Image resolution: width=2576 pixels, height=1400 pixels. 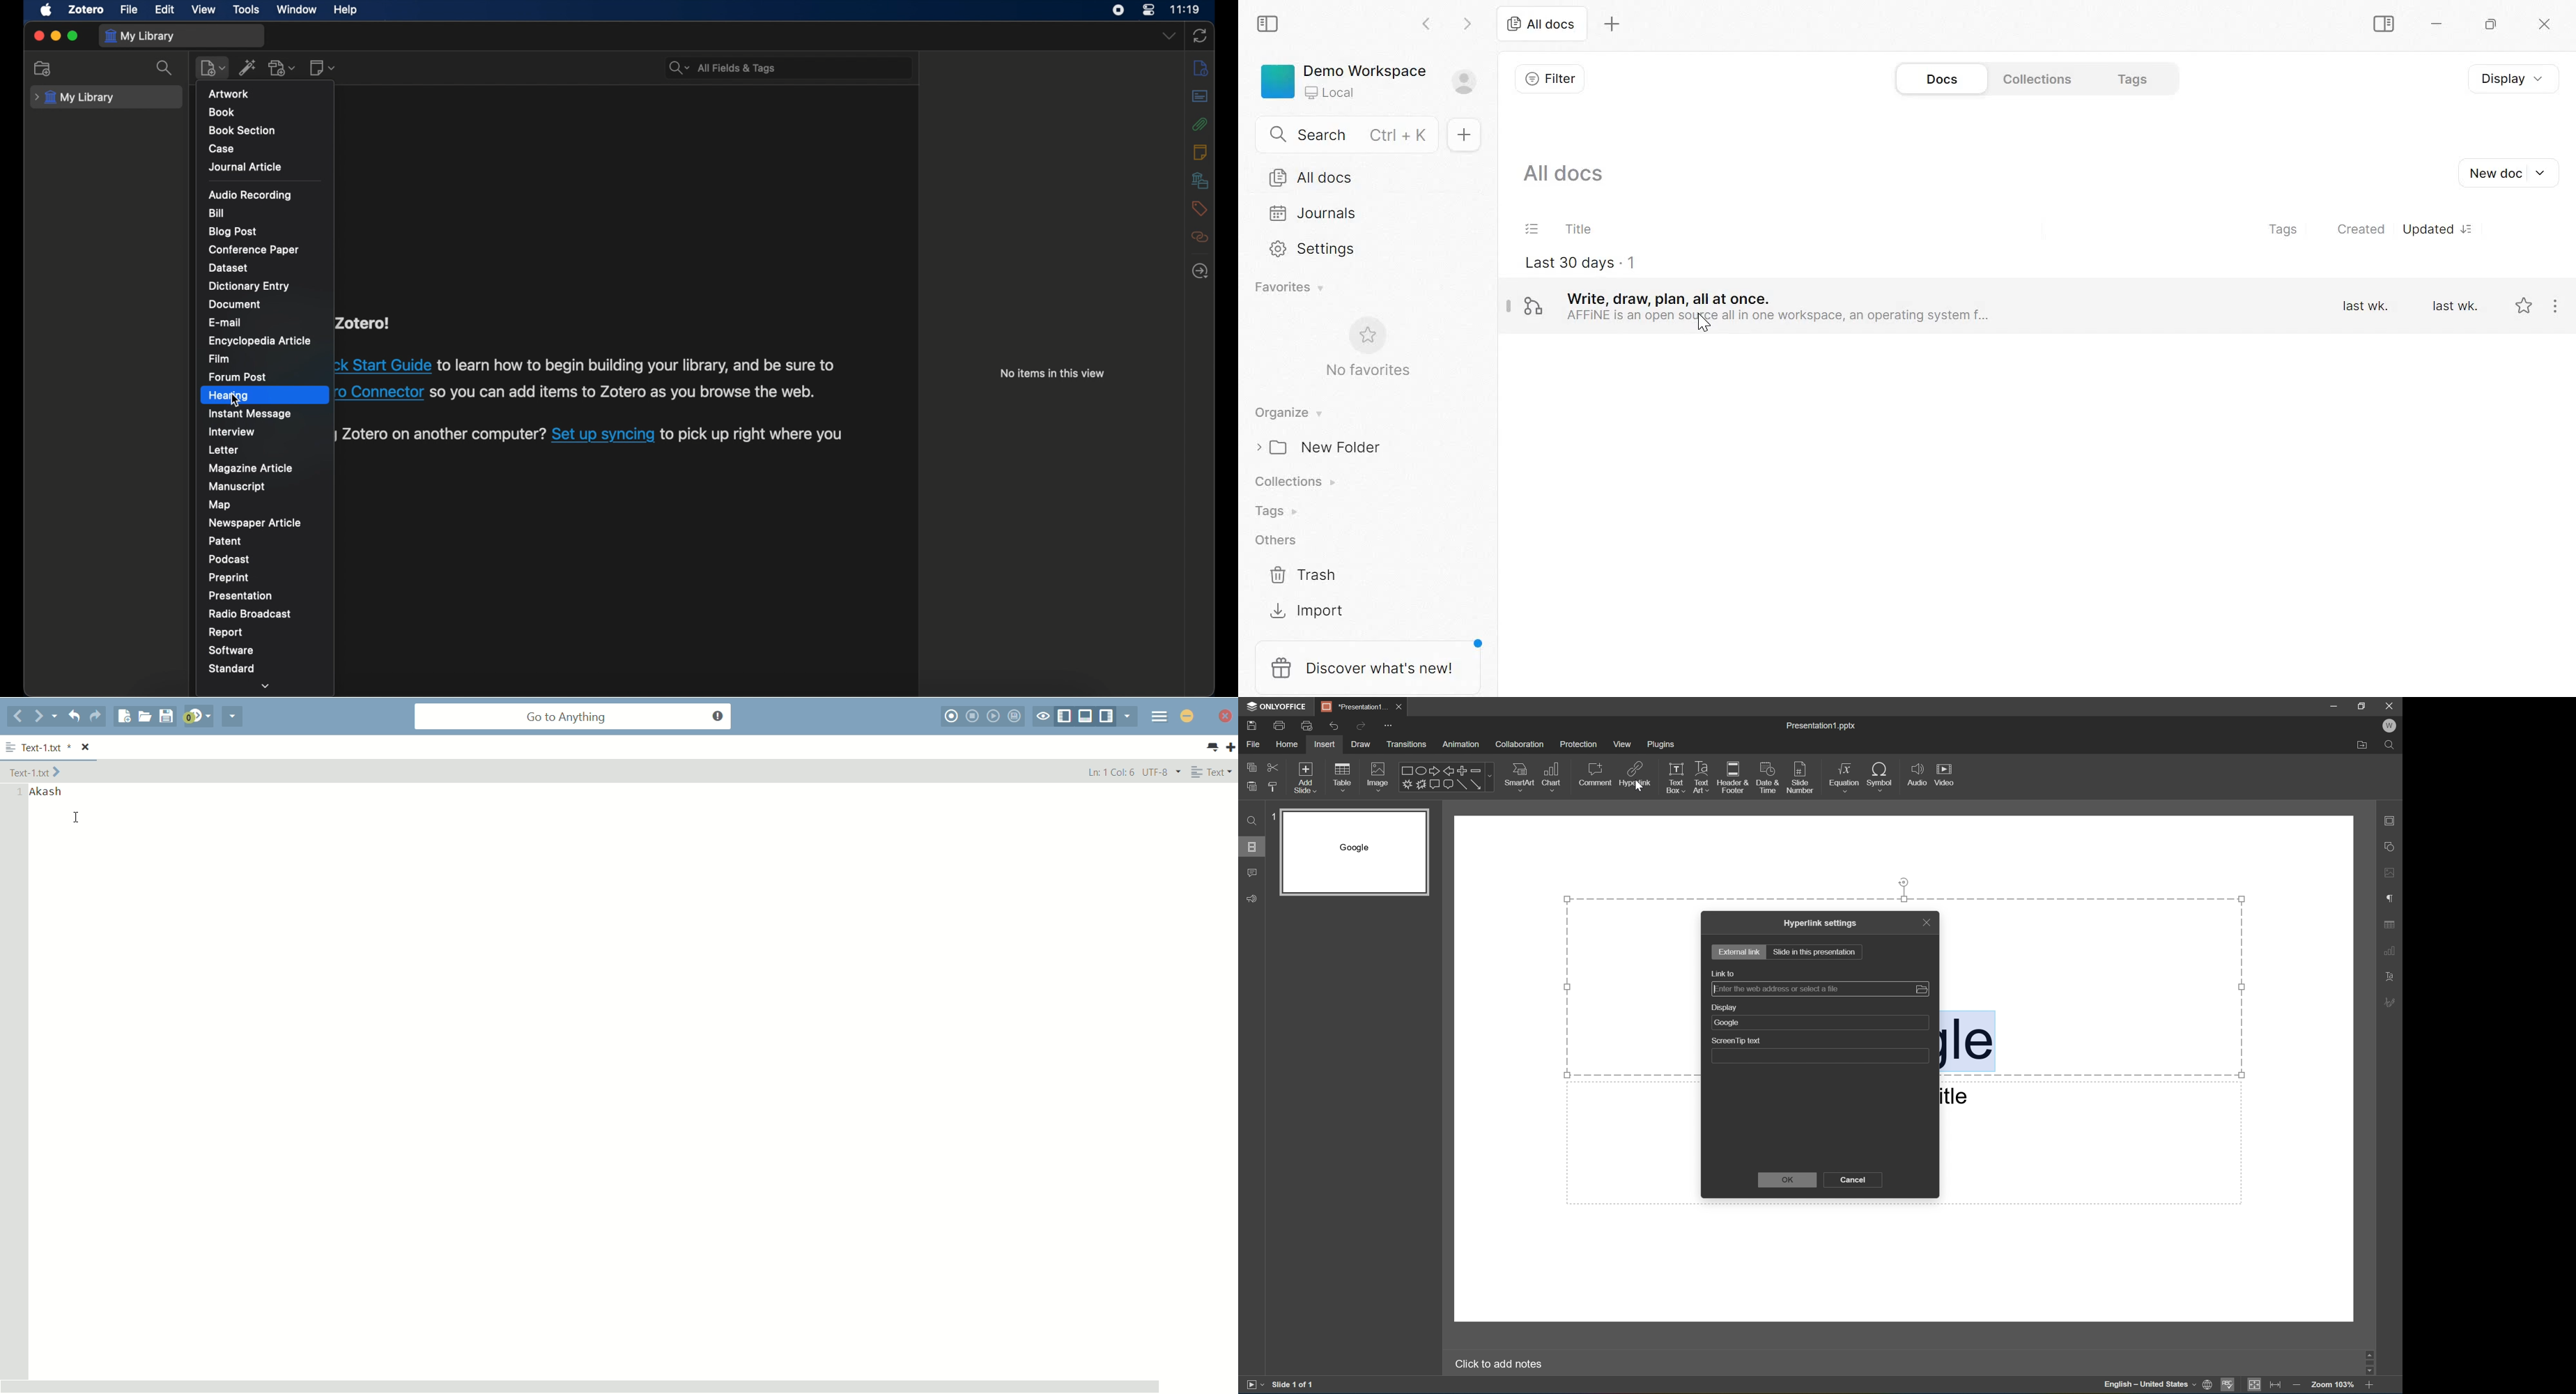 I want to click on Screen tip text, so click(x=1820, y=1050).